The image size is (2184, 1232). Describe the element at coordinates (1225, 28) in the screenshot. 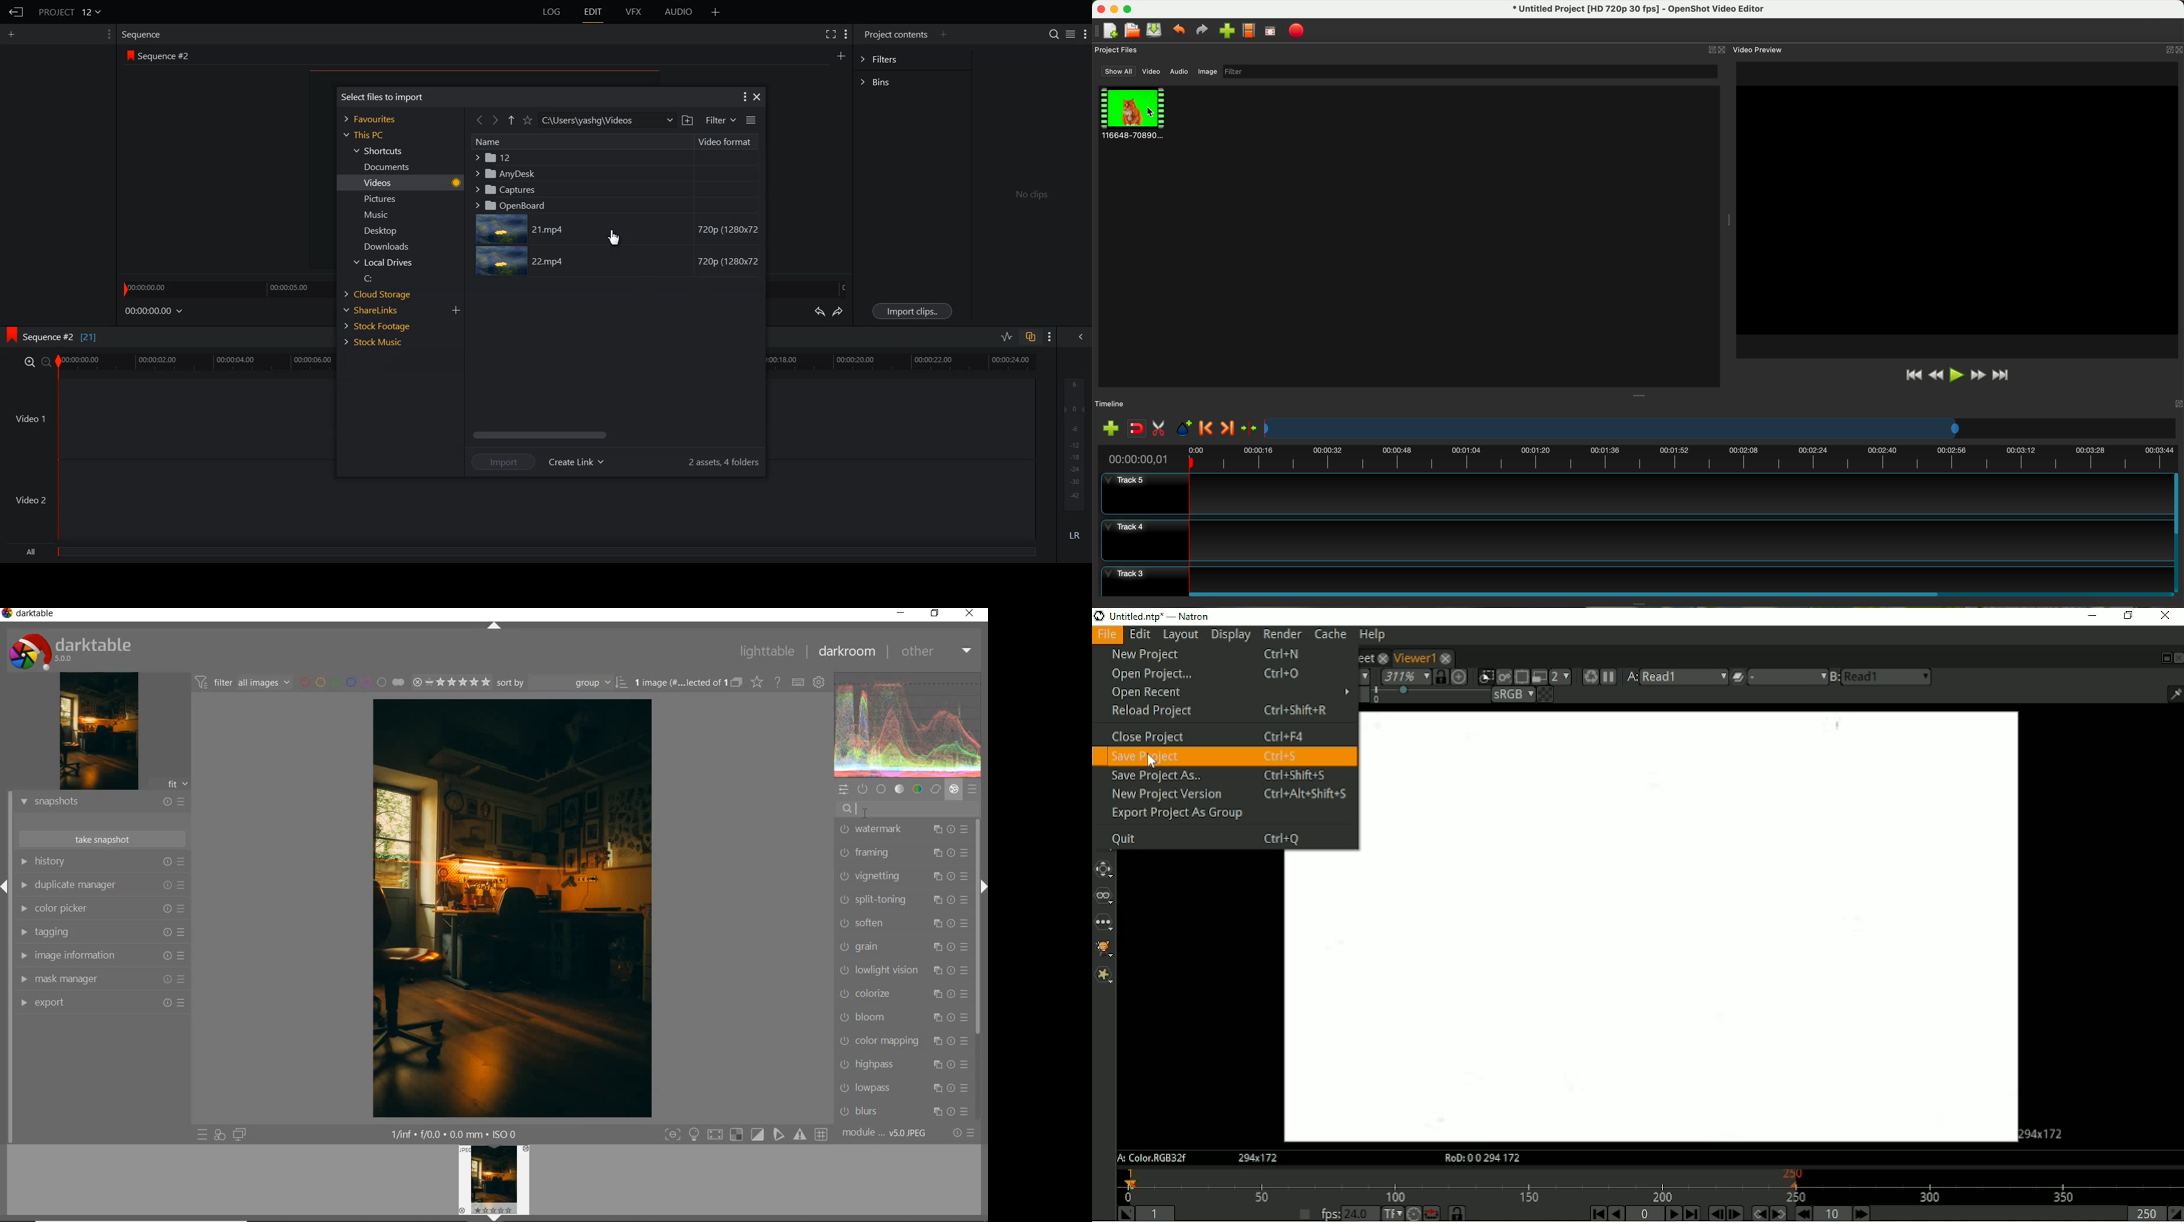

I see `click on import file` at that location.